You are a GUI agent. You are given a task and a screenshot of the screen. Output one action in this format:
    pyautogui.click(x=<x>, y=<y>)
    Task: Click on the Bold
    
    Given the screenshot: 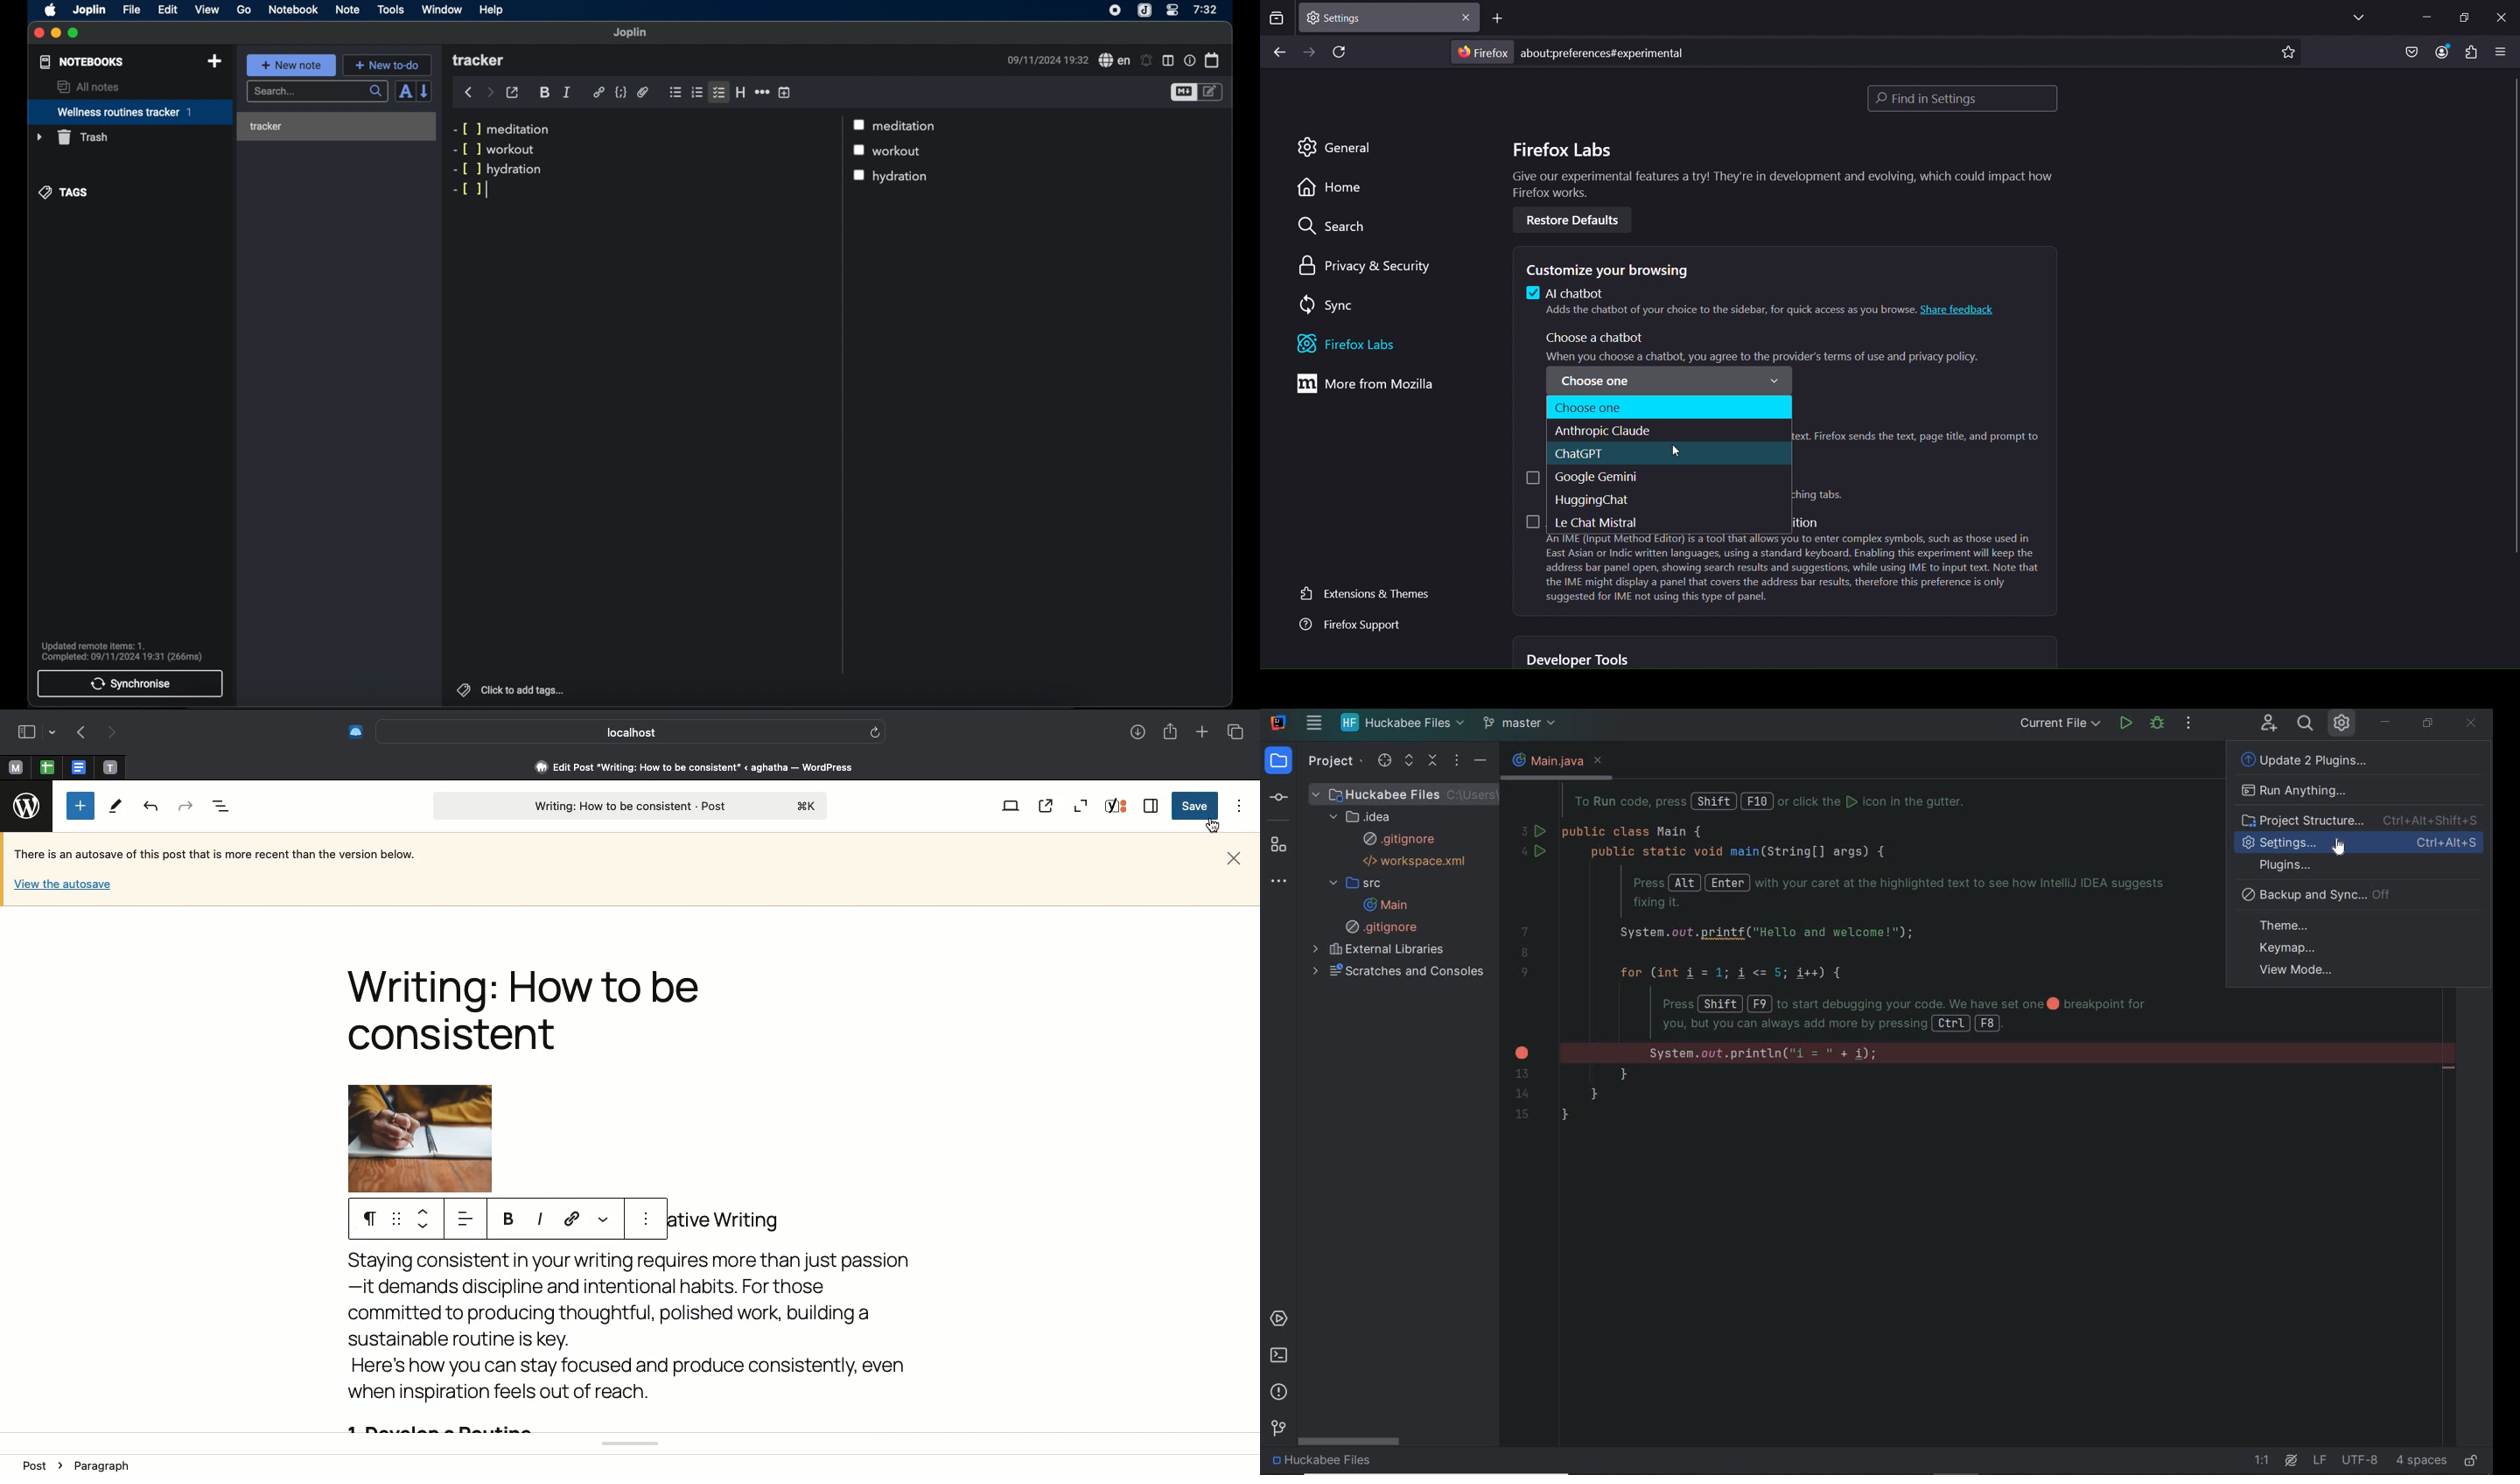 What is the action you would take?
    pyautogui.click(x=510, y=1220)
    